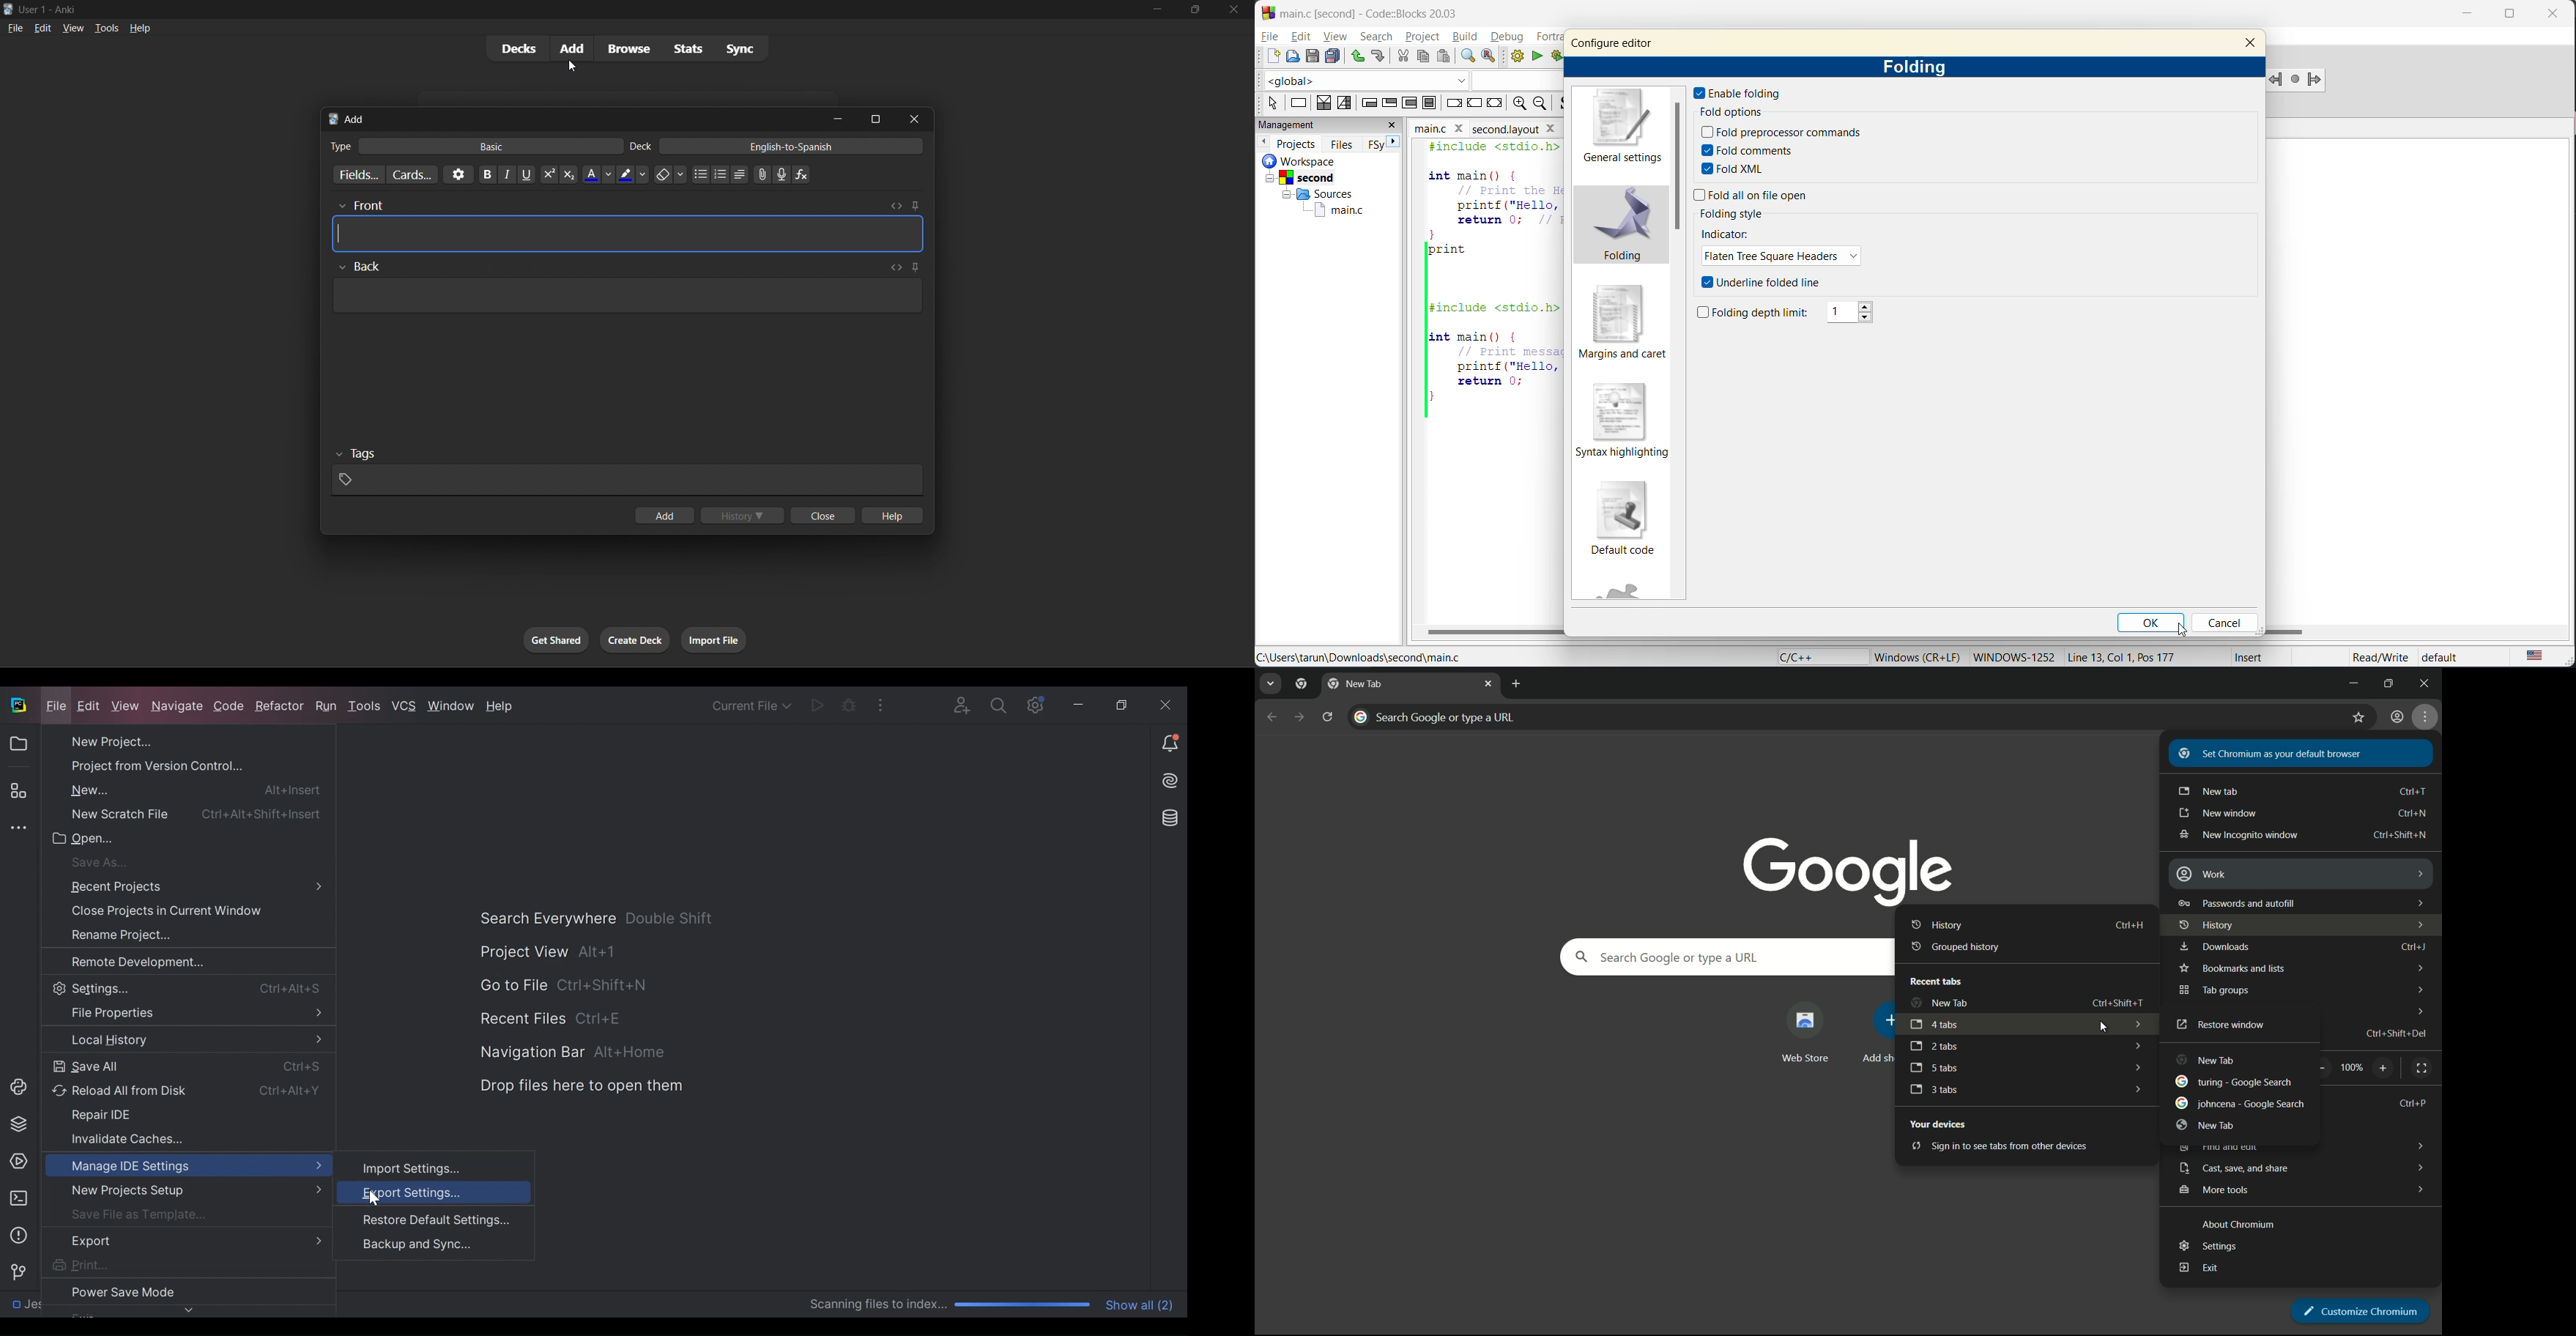  Describe the element at coordinates (517, 48) in the screenshot. I see `decks` at that location.